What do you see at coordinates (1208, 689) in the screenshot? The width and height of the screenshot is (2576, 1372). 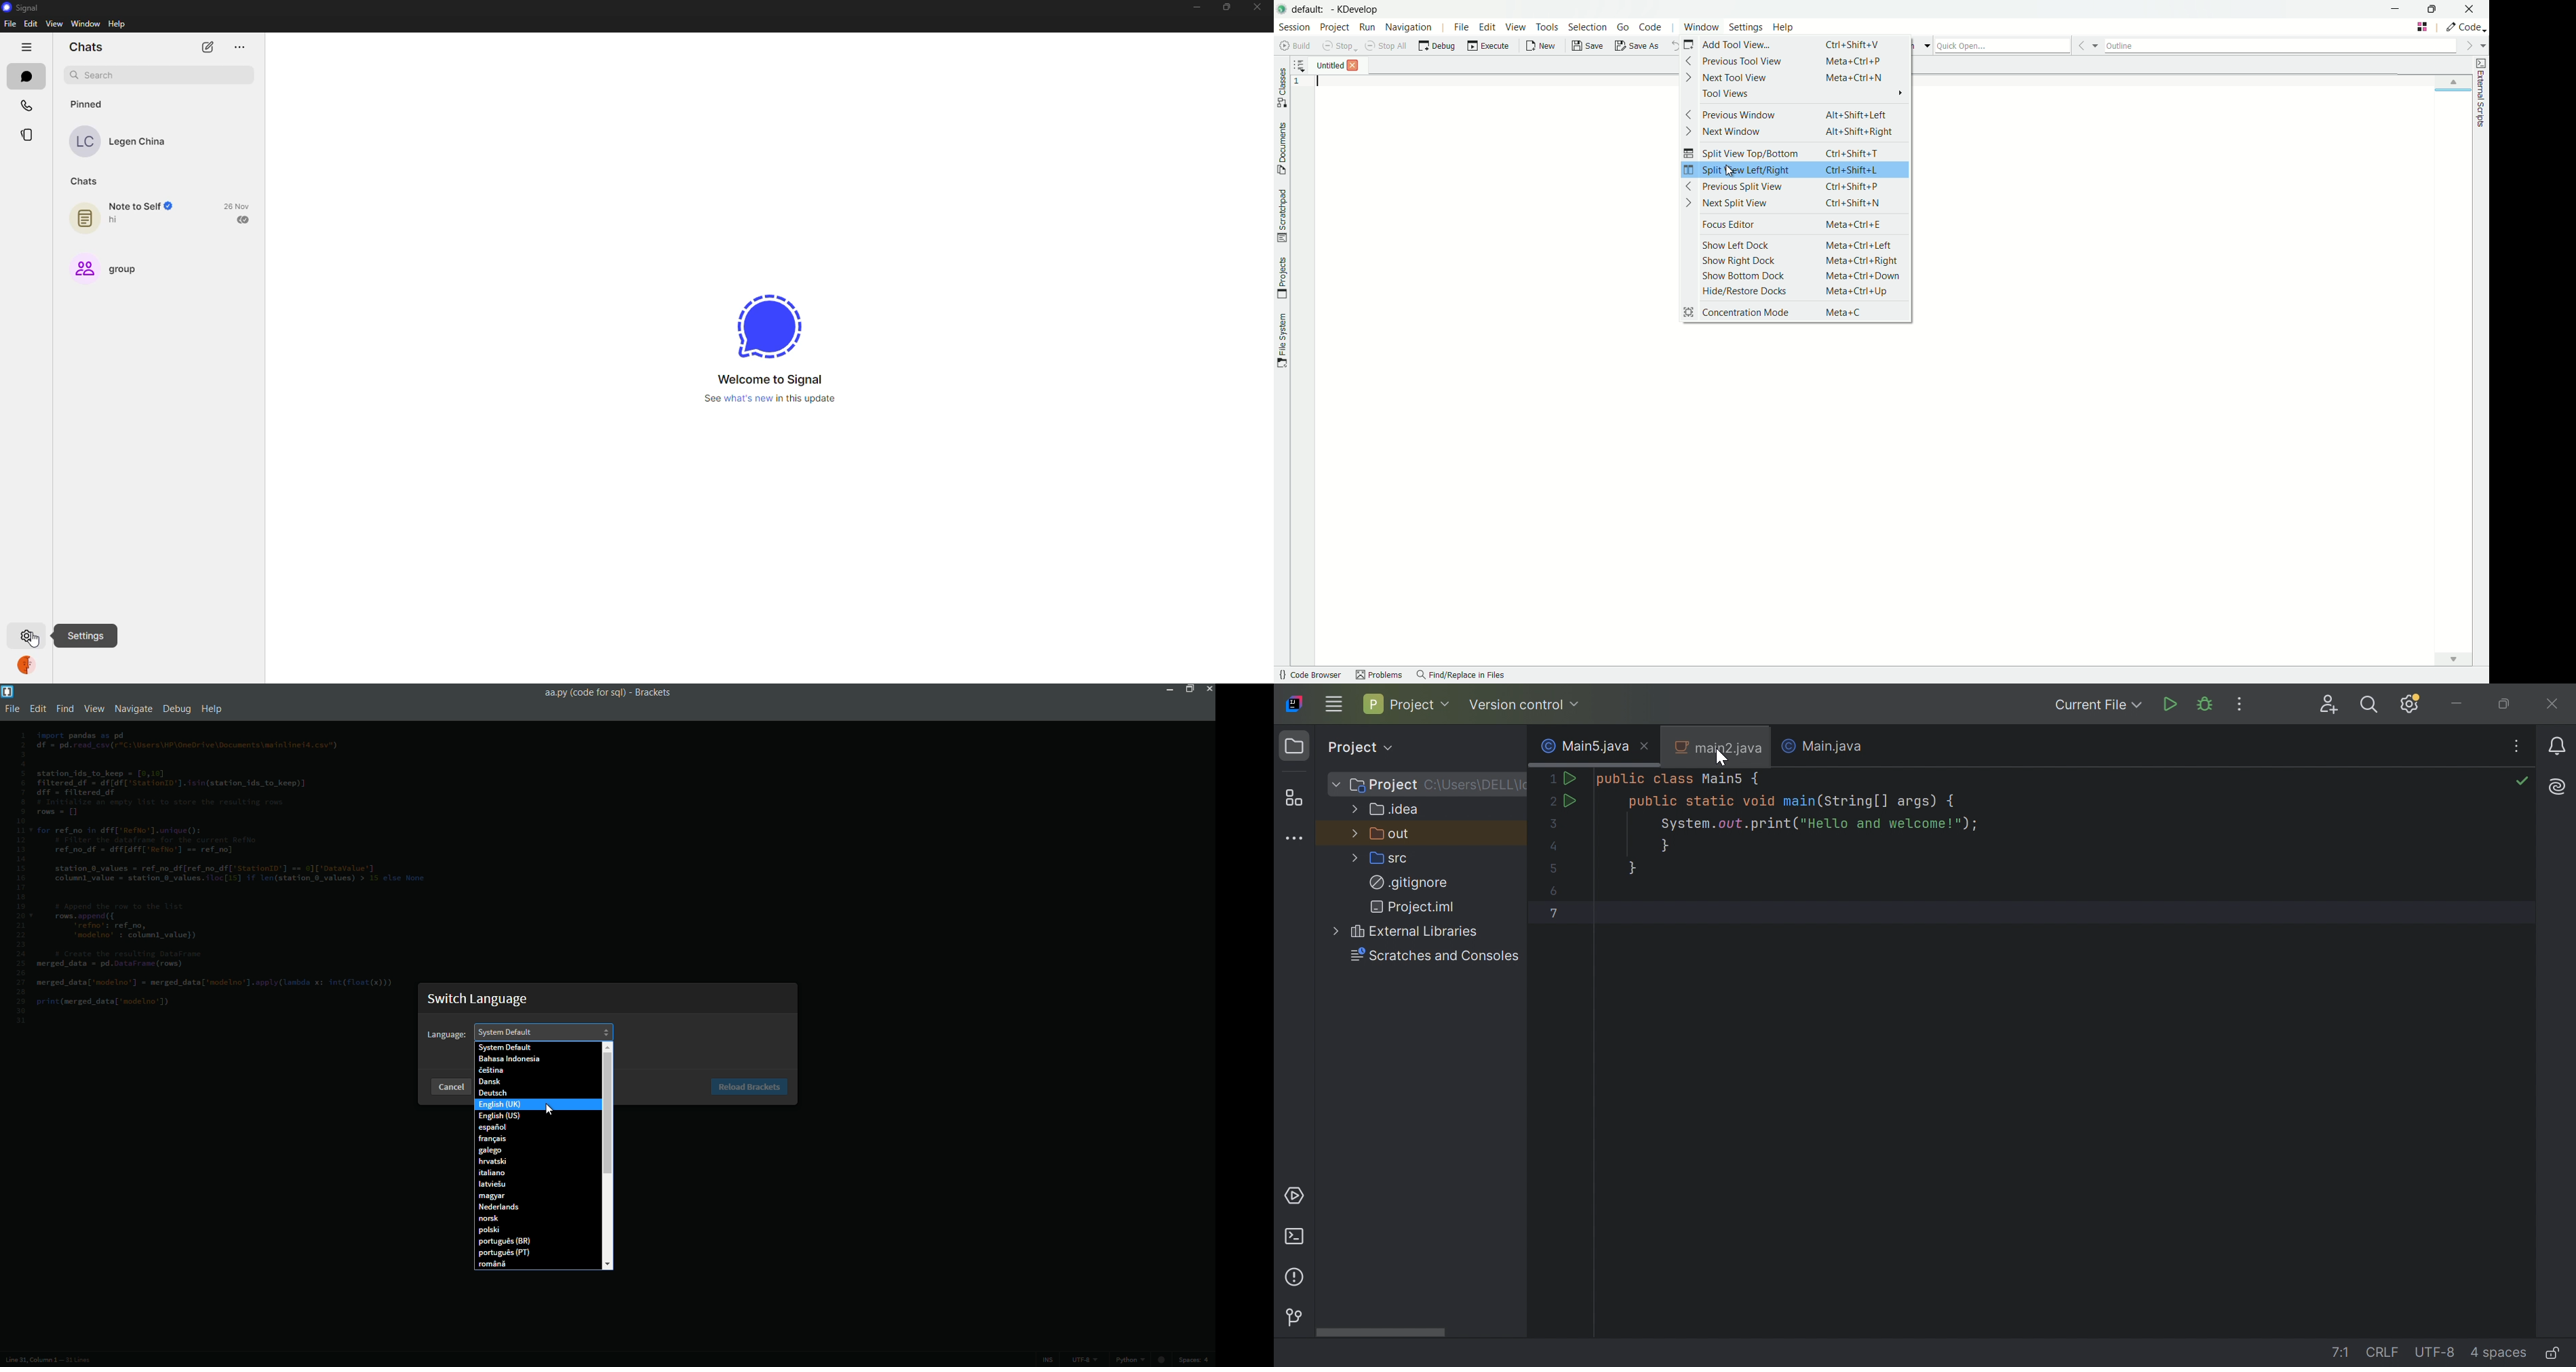 I see `close app` at bounding box center [1208, 689].